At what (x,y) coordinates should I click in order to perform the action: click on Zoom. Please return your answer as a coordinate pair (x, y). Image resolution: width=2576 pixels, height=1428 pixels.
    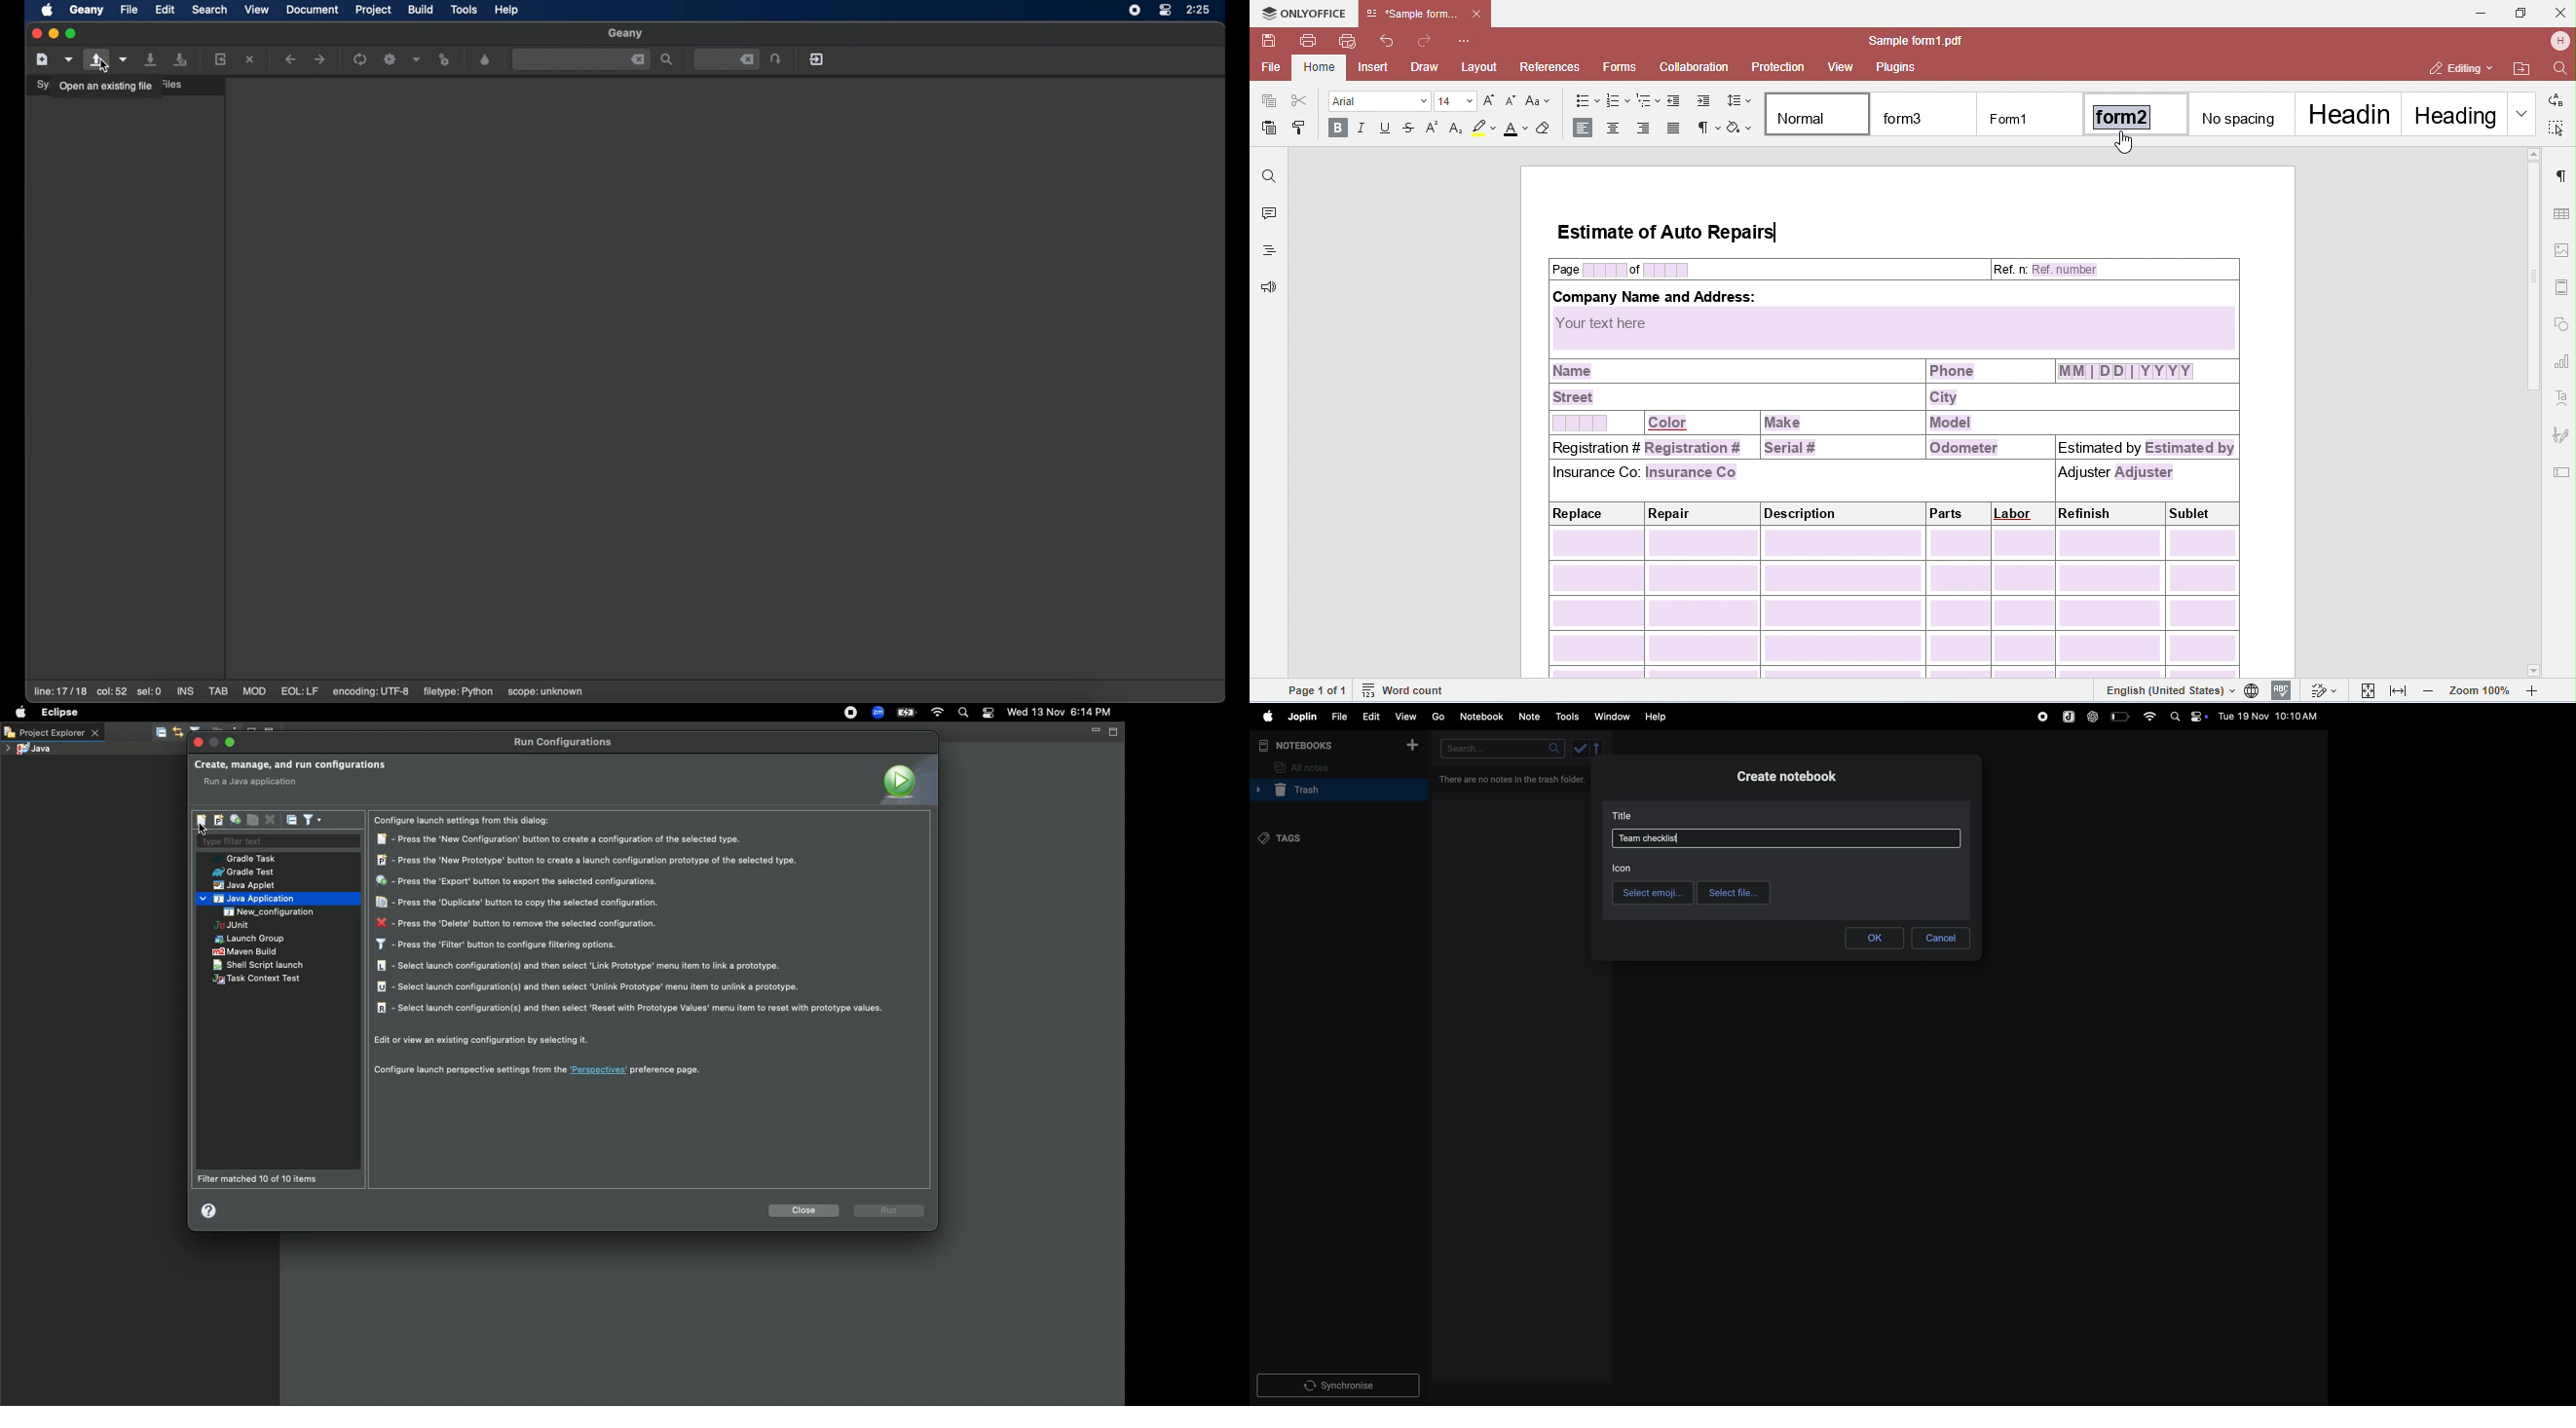
    Looking at the image, I should click on (876, 714).